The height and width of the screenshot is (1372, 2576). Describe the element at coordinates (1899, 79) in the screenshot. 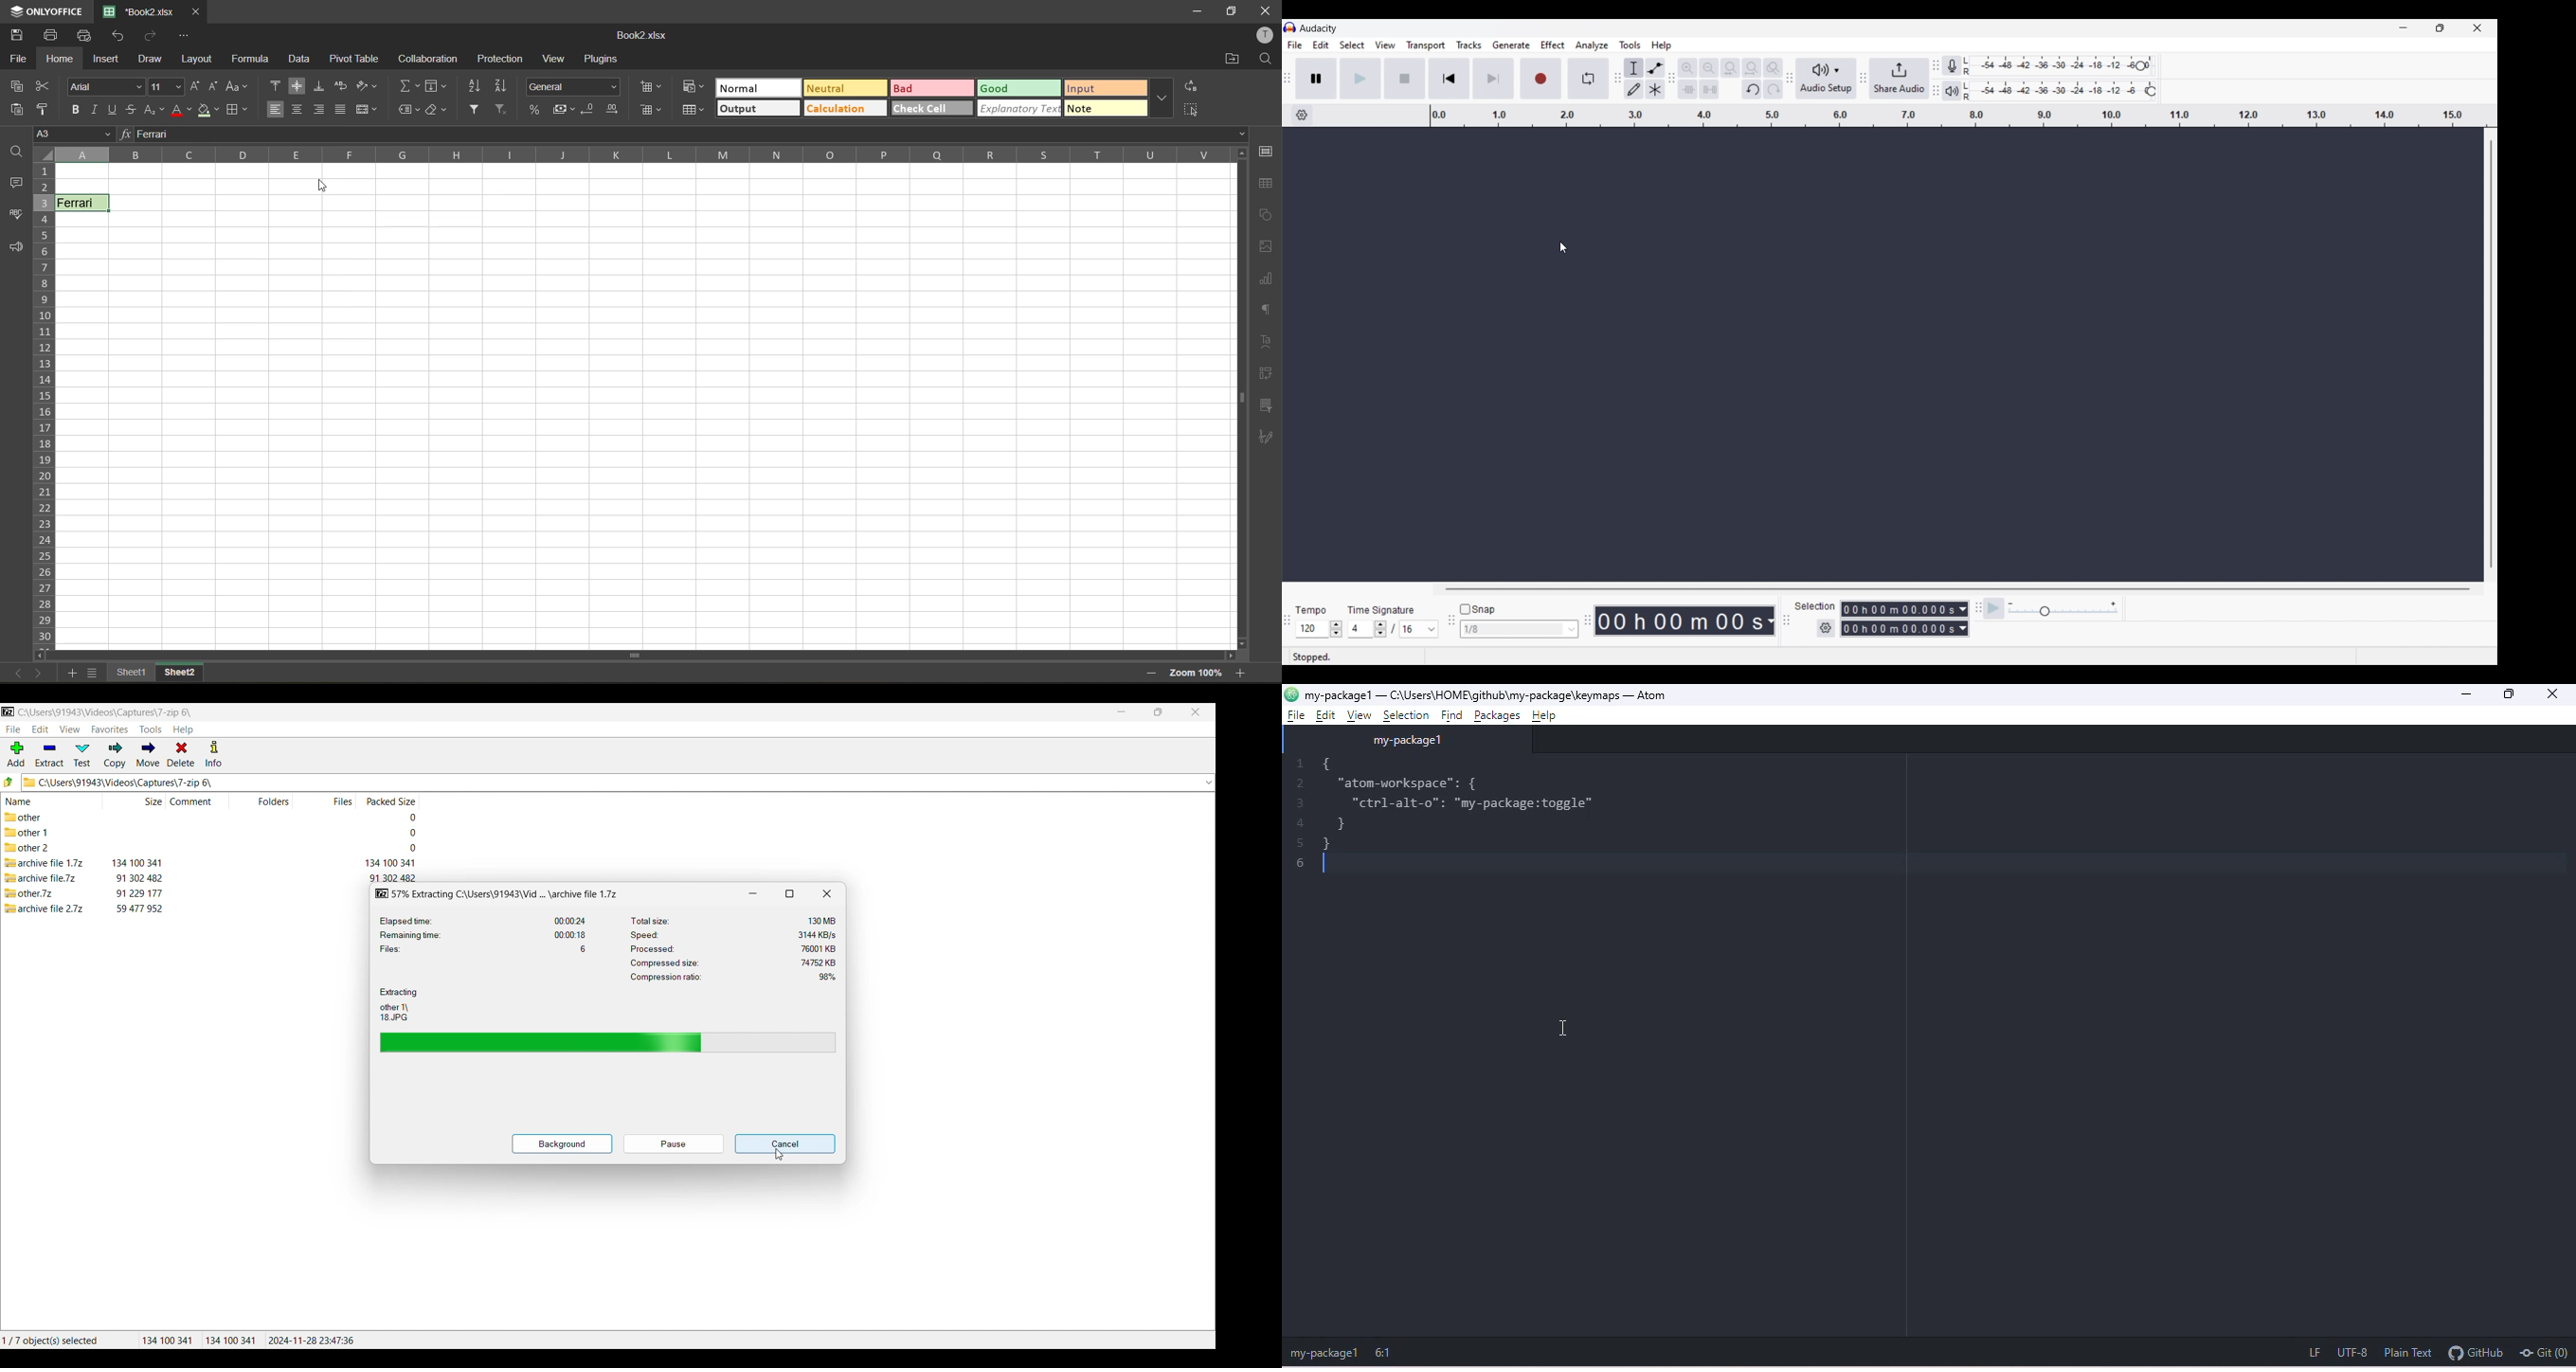

I see `Share audio` at that location.